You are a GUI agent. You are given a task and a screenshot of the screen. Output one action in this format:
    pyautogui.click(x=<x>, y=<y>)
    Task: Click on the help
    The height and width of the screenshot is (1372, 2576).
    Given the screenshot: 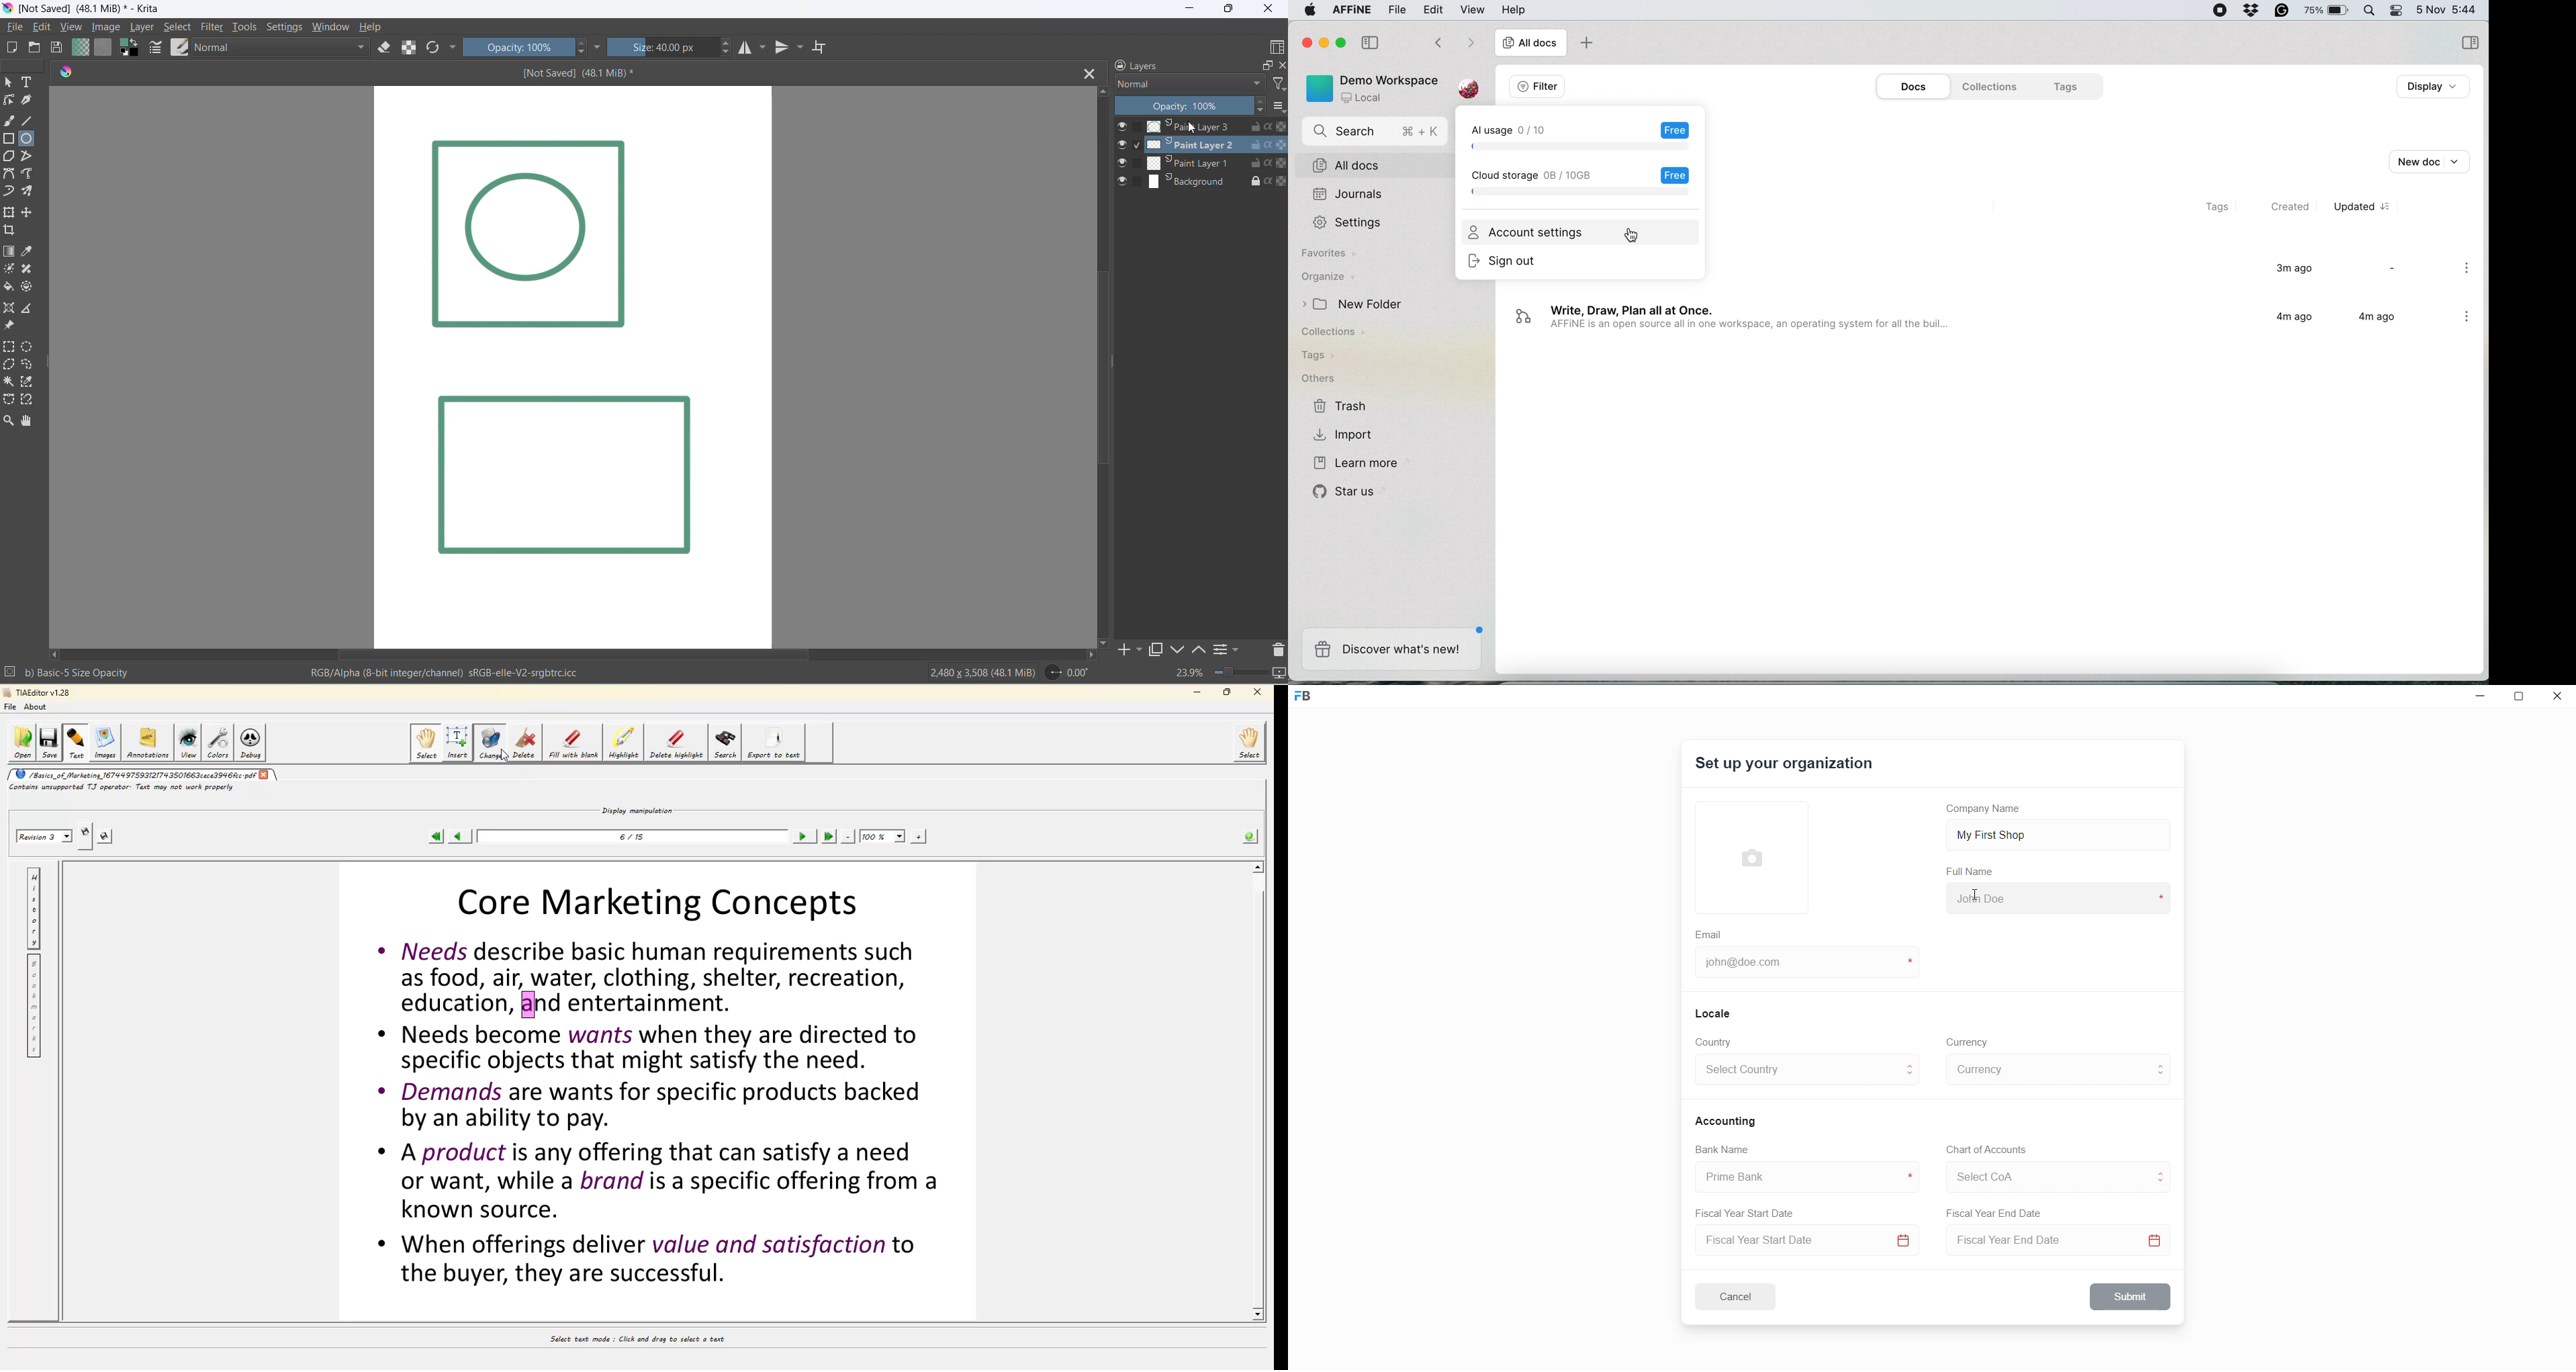 What is the action you would take?
    pyautogui.click(x=1514, y=9)
    